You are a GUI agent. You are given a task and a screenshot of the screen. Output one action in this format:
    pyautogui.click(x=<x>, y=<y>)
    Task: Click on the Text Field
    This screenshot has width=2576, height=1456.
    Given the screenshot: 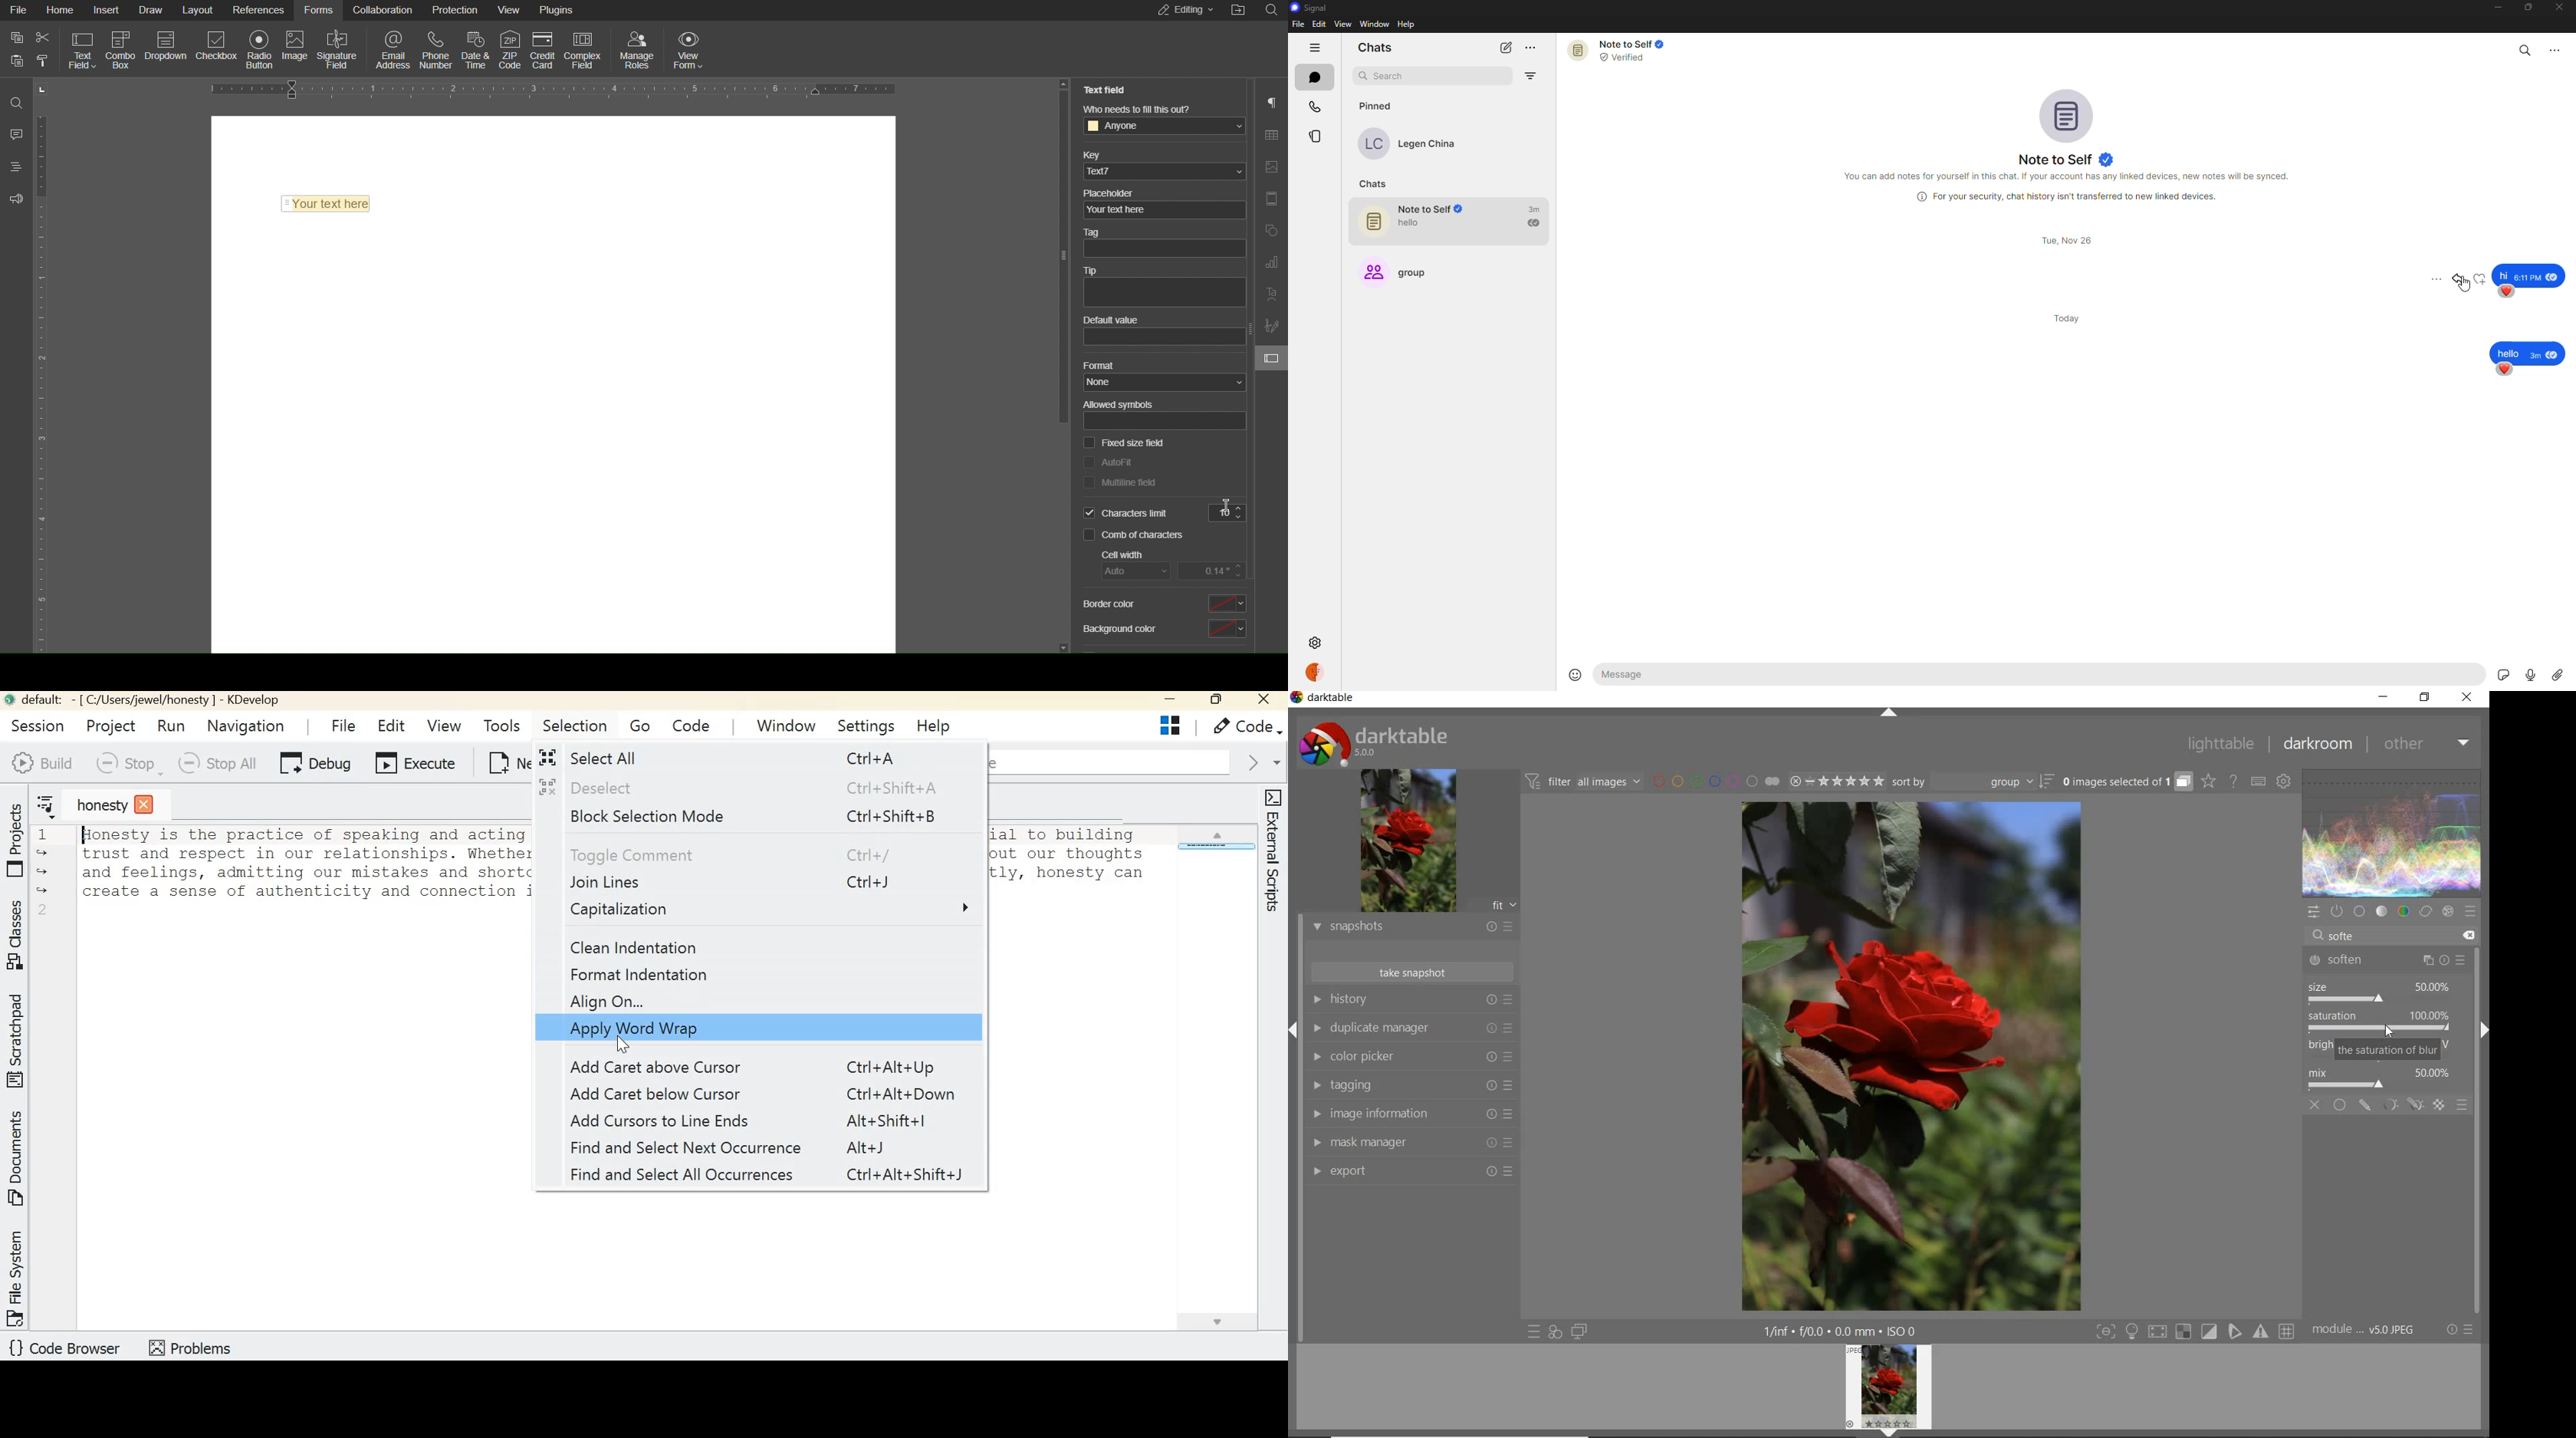 What is the action you would take?
    pyautogui.click(x=80, y=50)
    